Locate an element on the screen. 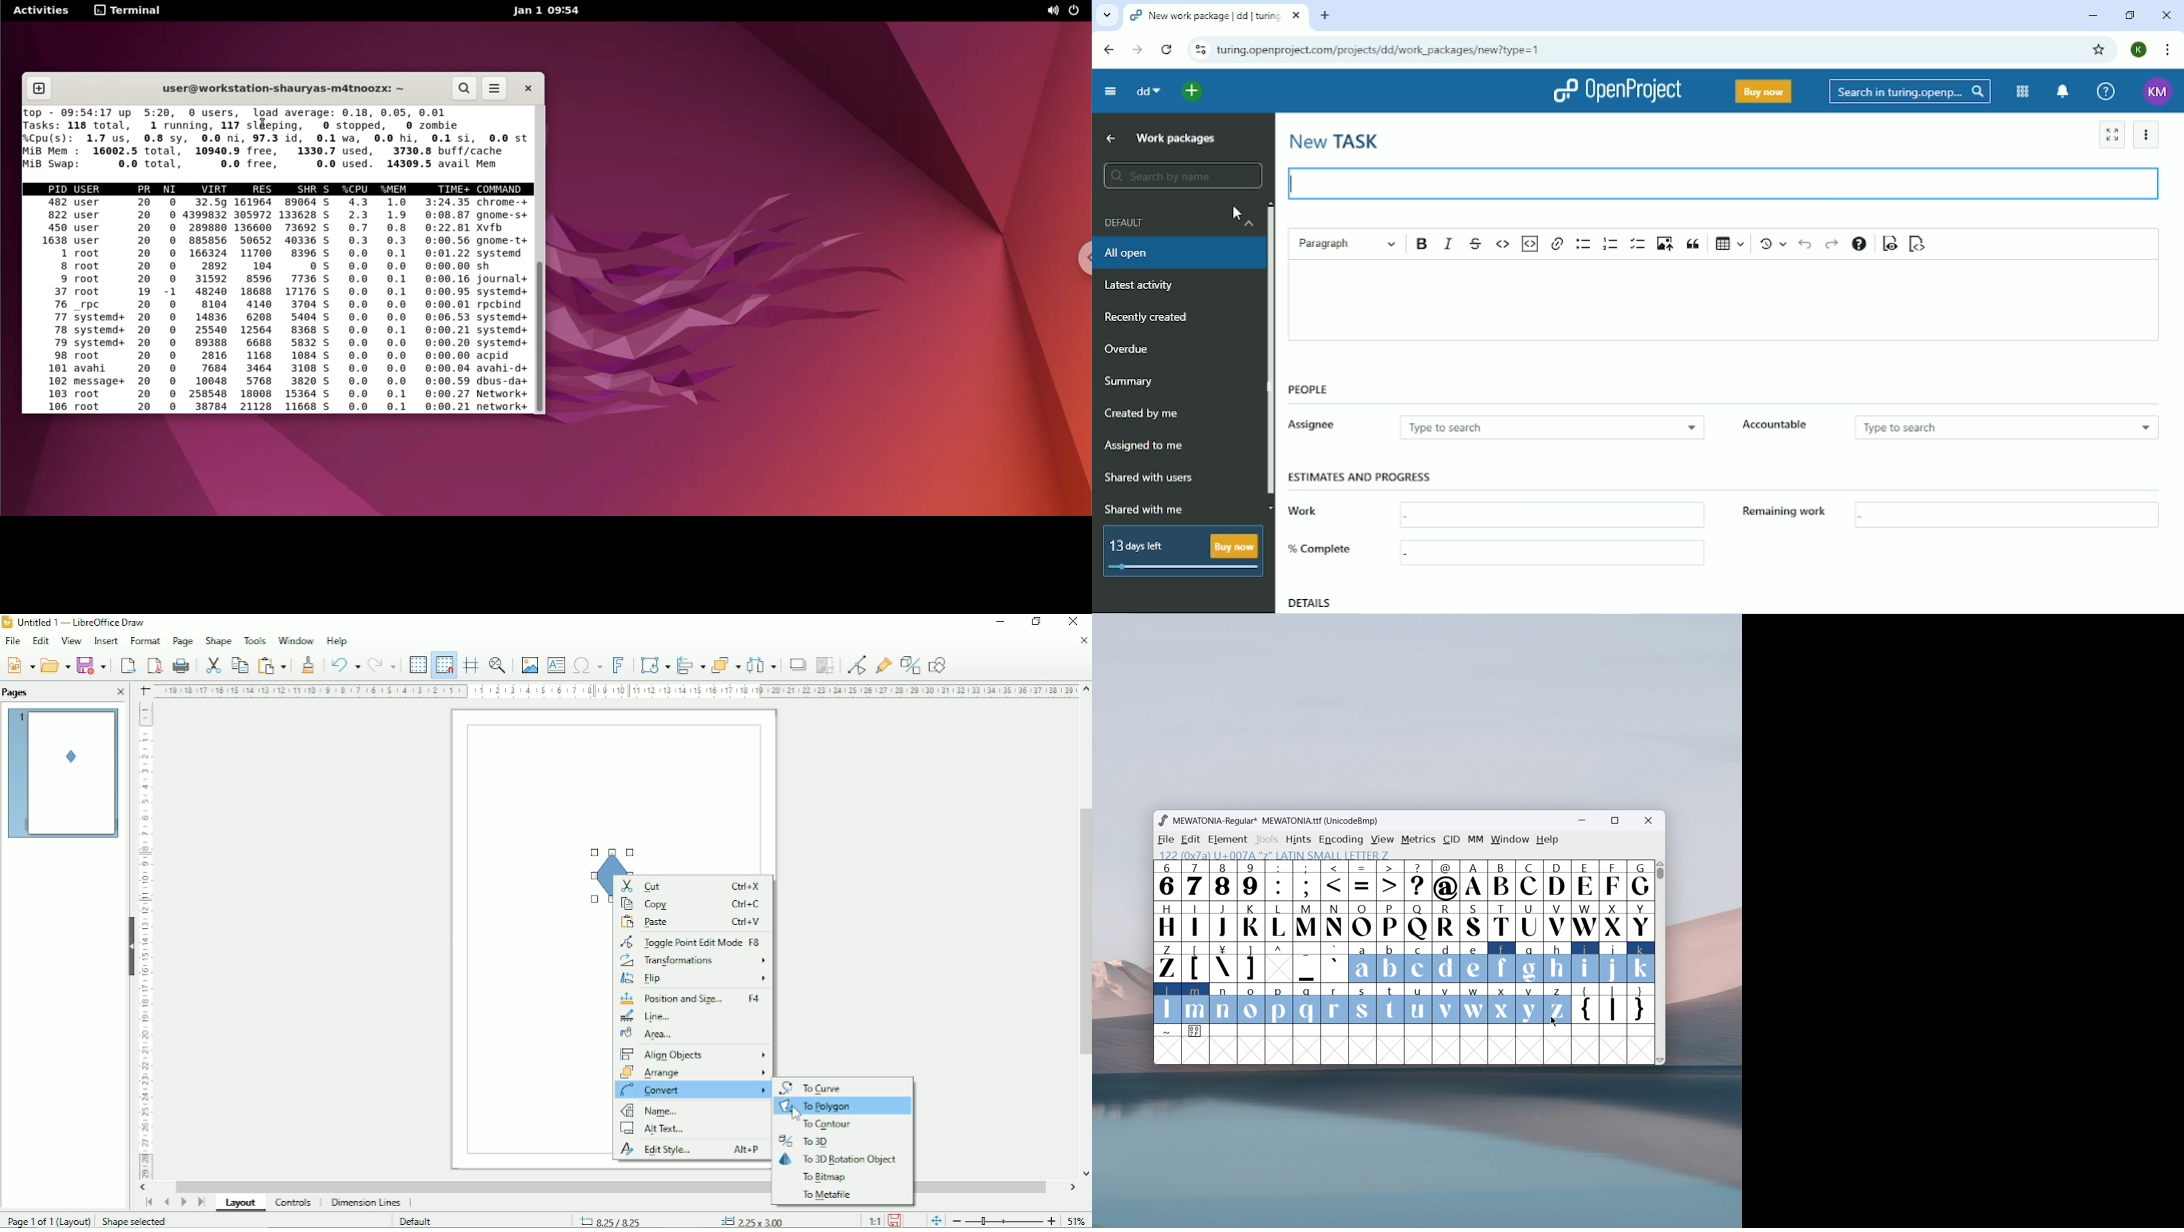 The height and width of the screenshot is (1232, 2184). Export directly as PDF is located at coordinates (152, 664).